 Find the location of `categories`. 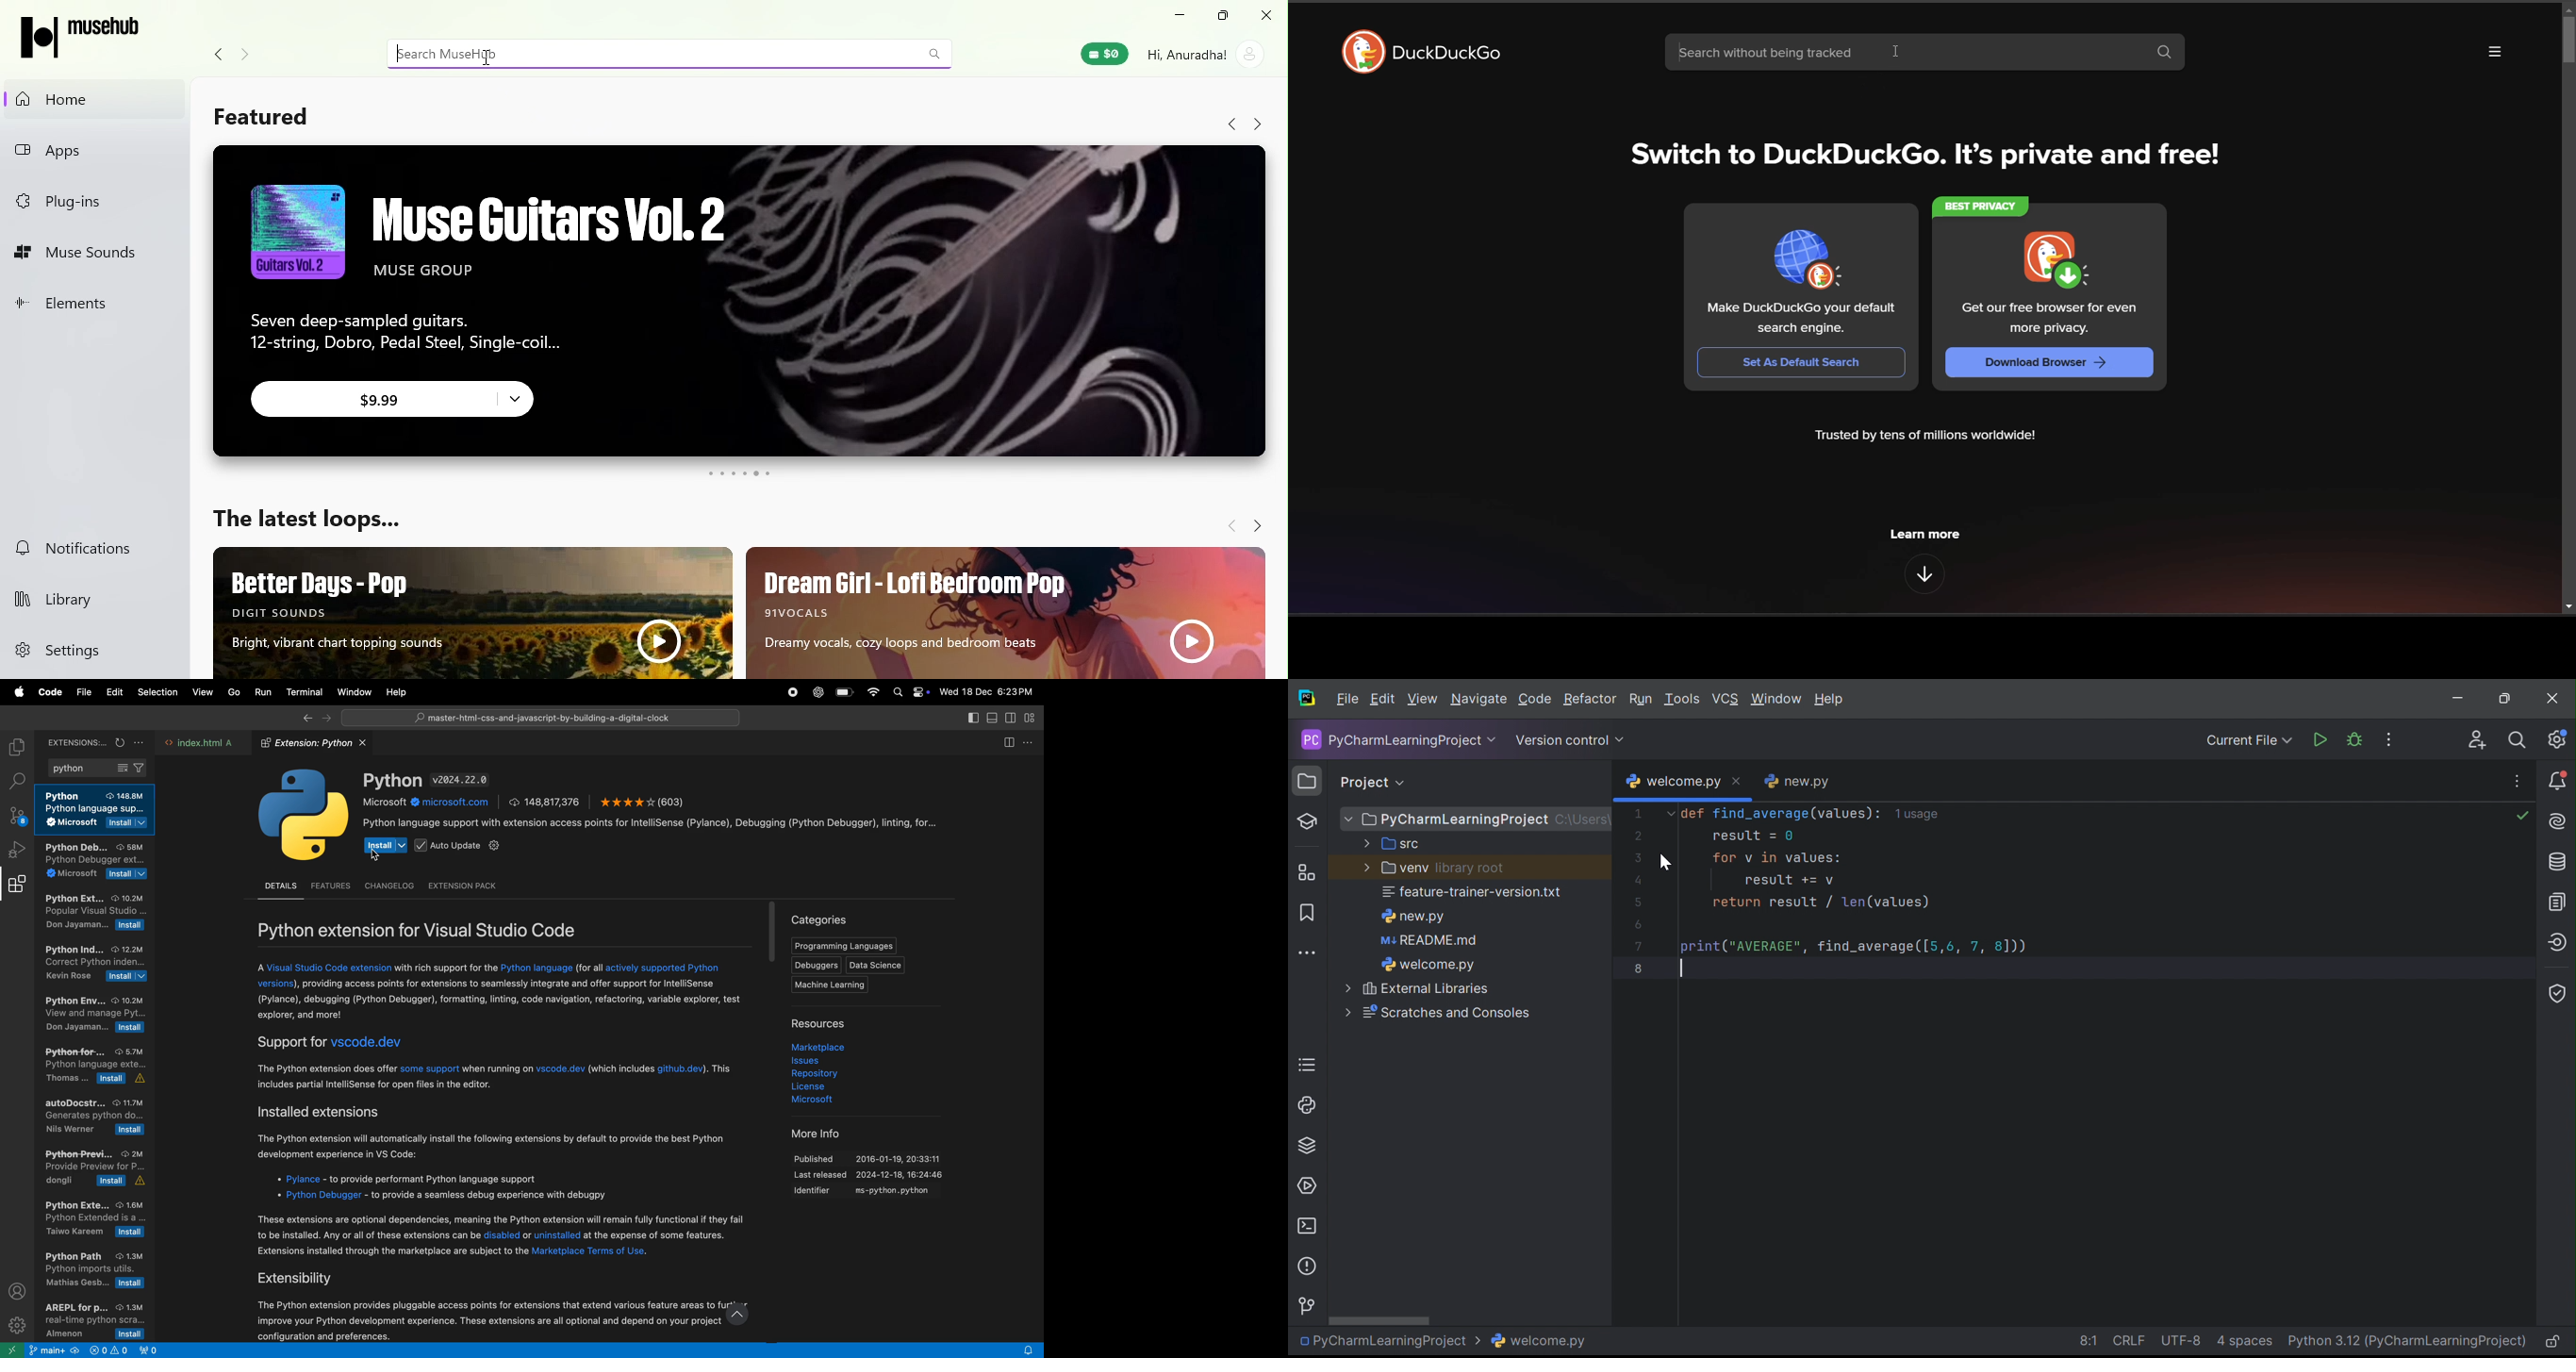

categories is located at coordinates (820, 919).